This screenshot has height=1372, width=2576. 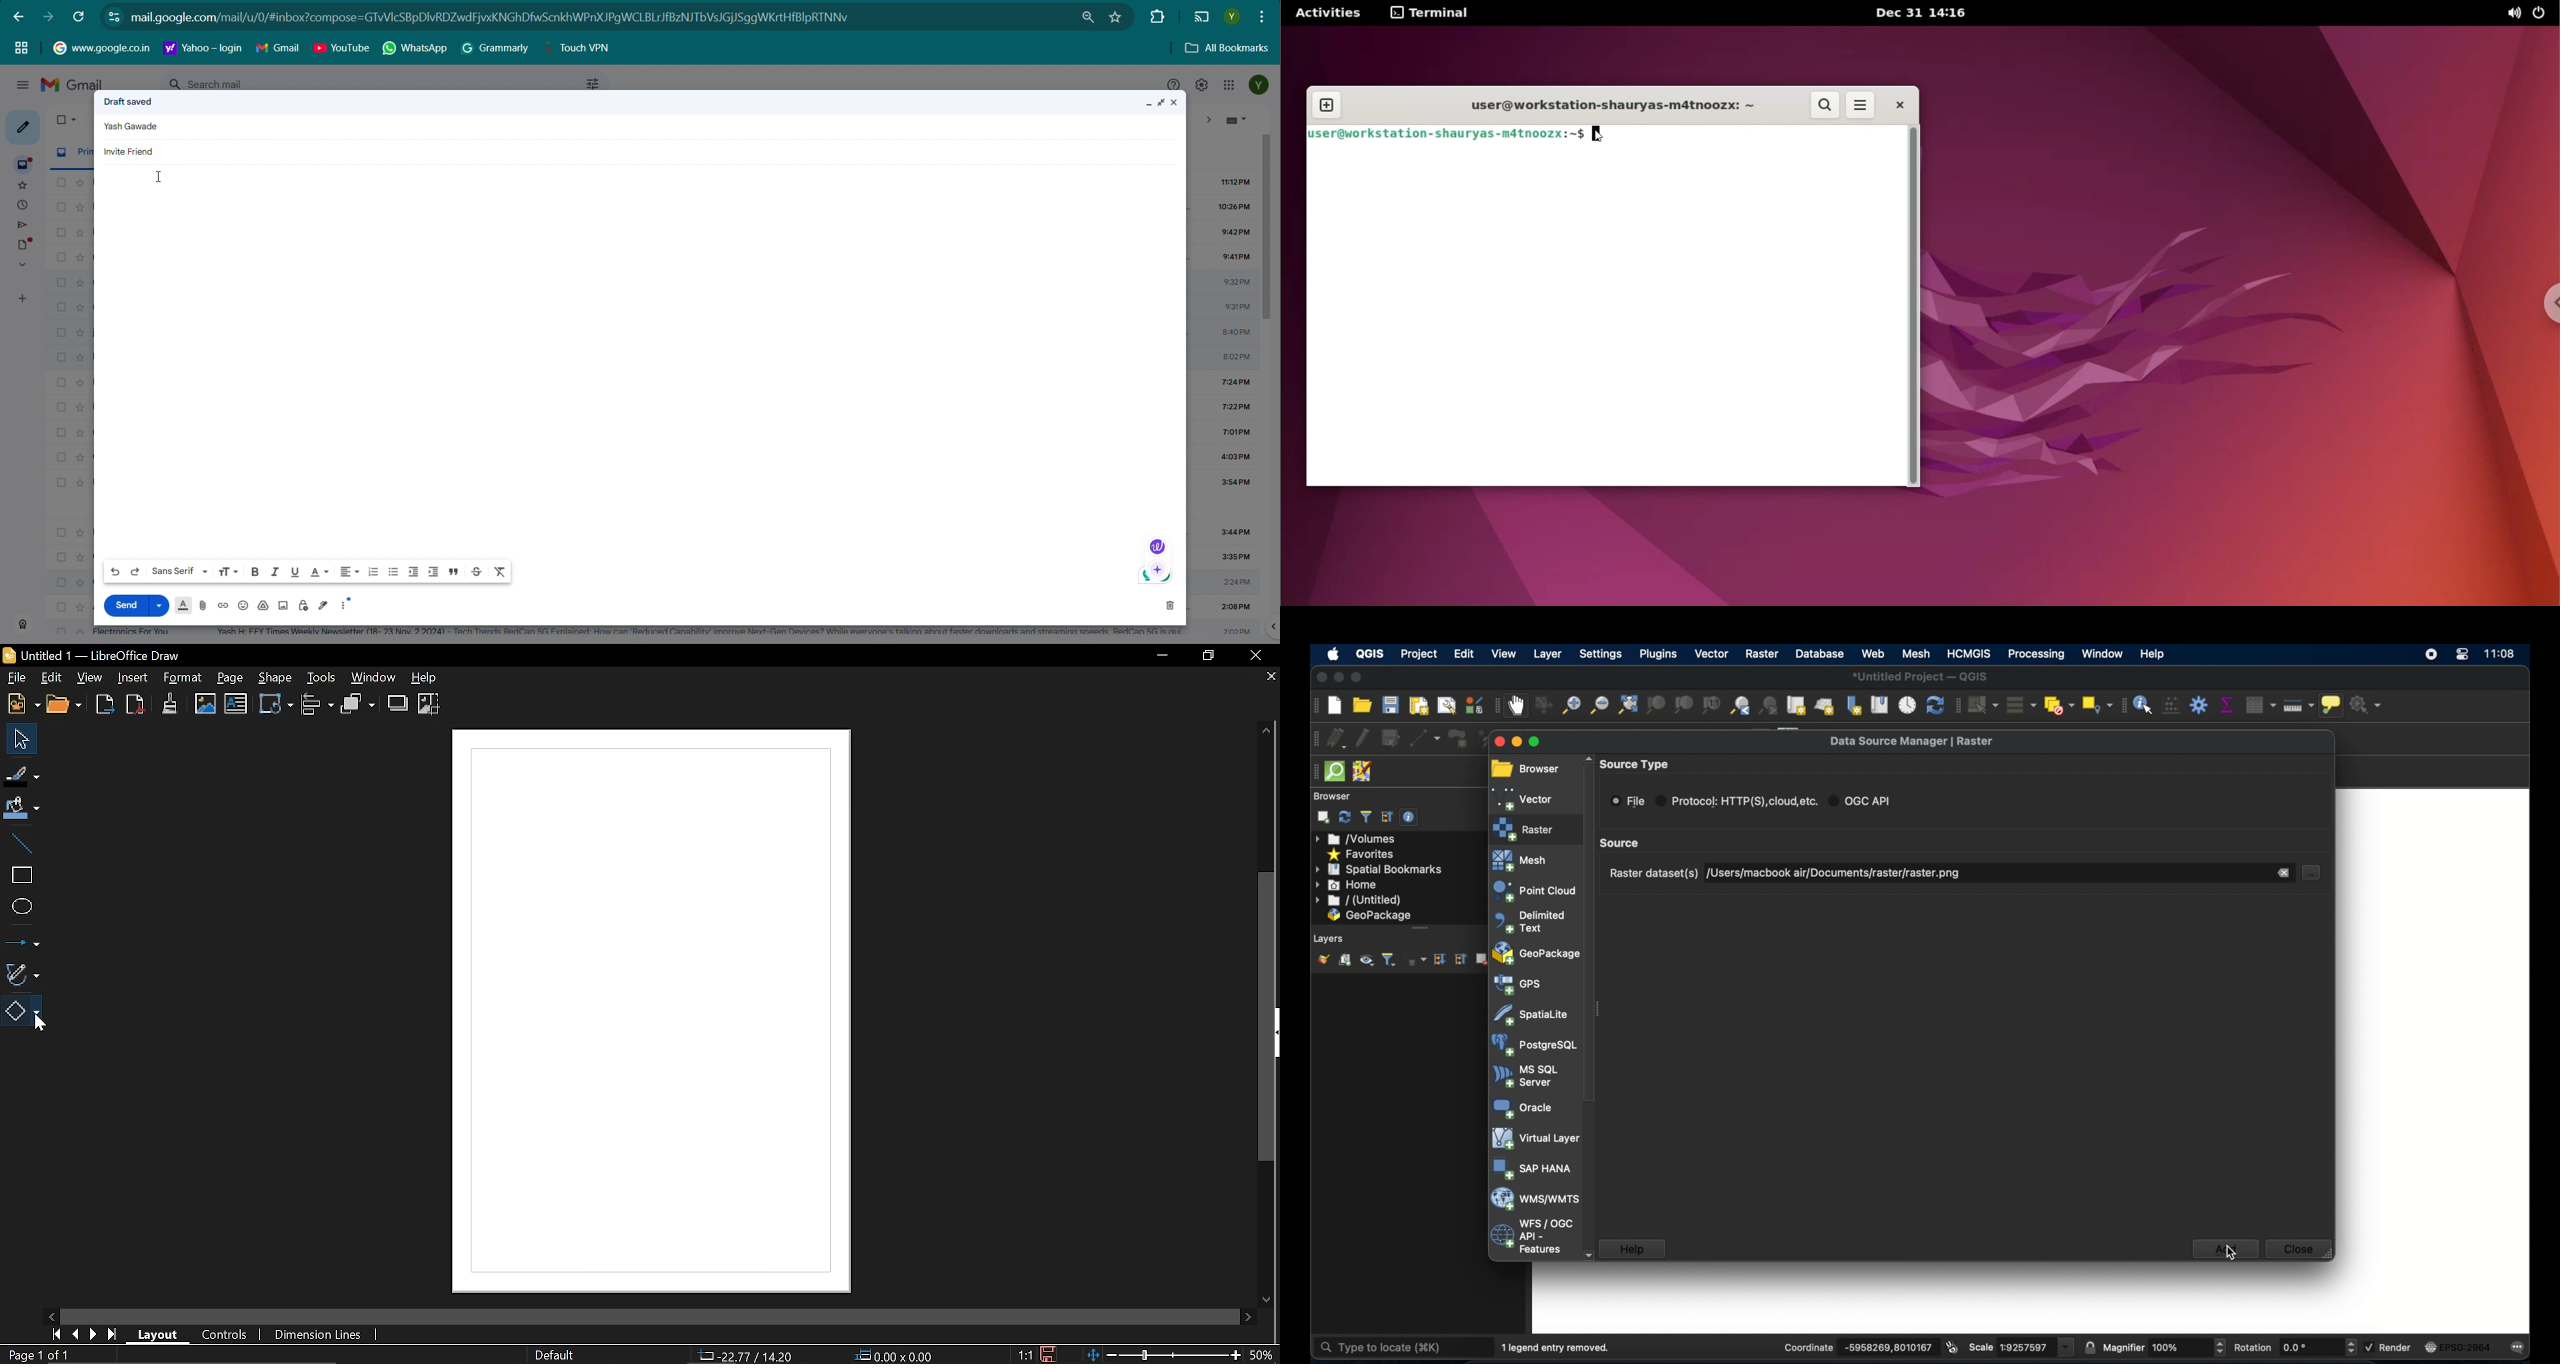 I want to click on layer, so click(x=1549, y=656).